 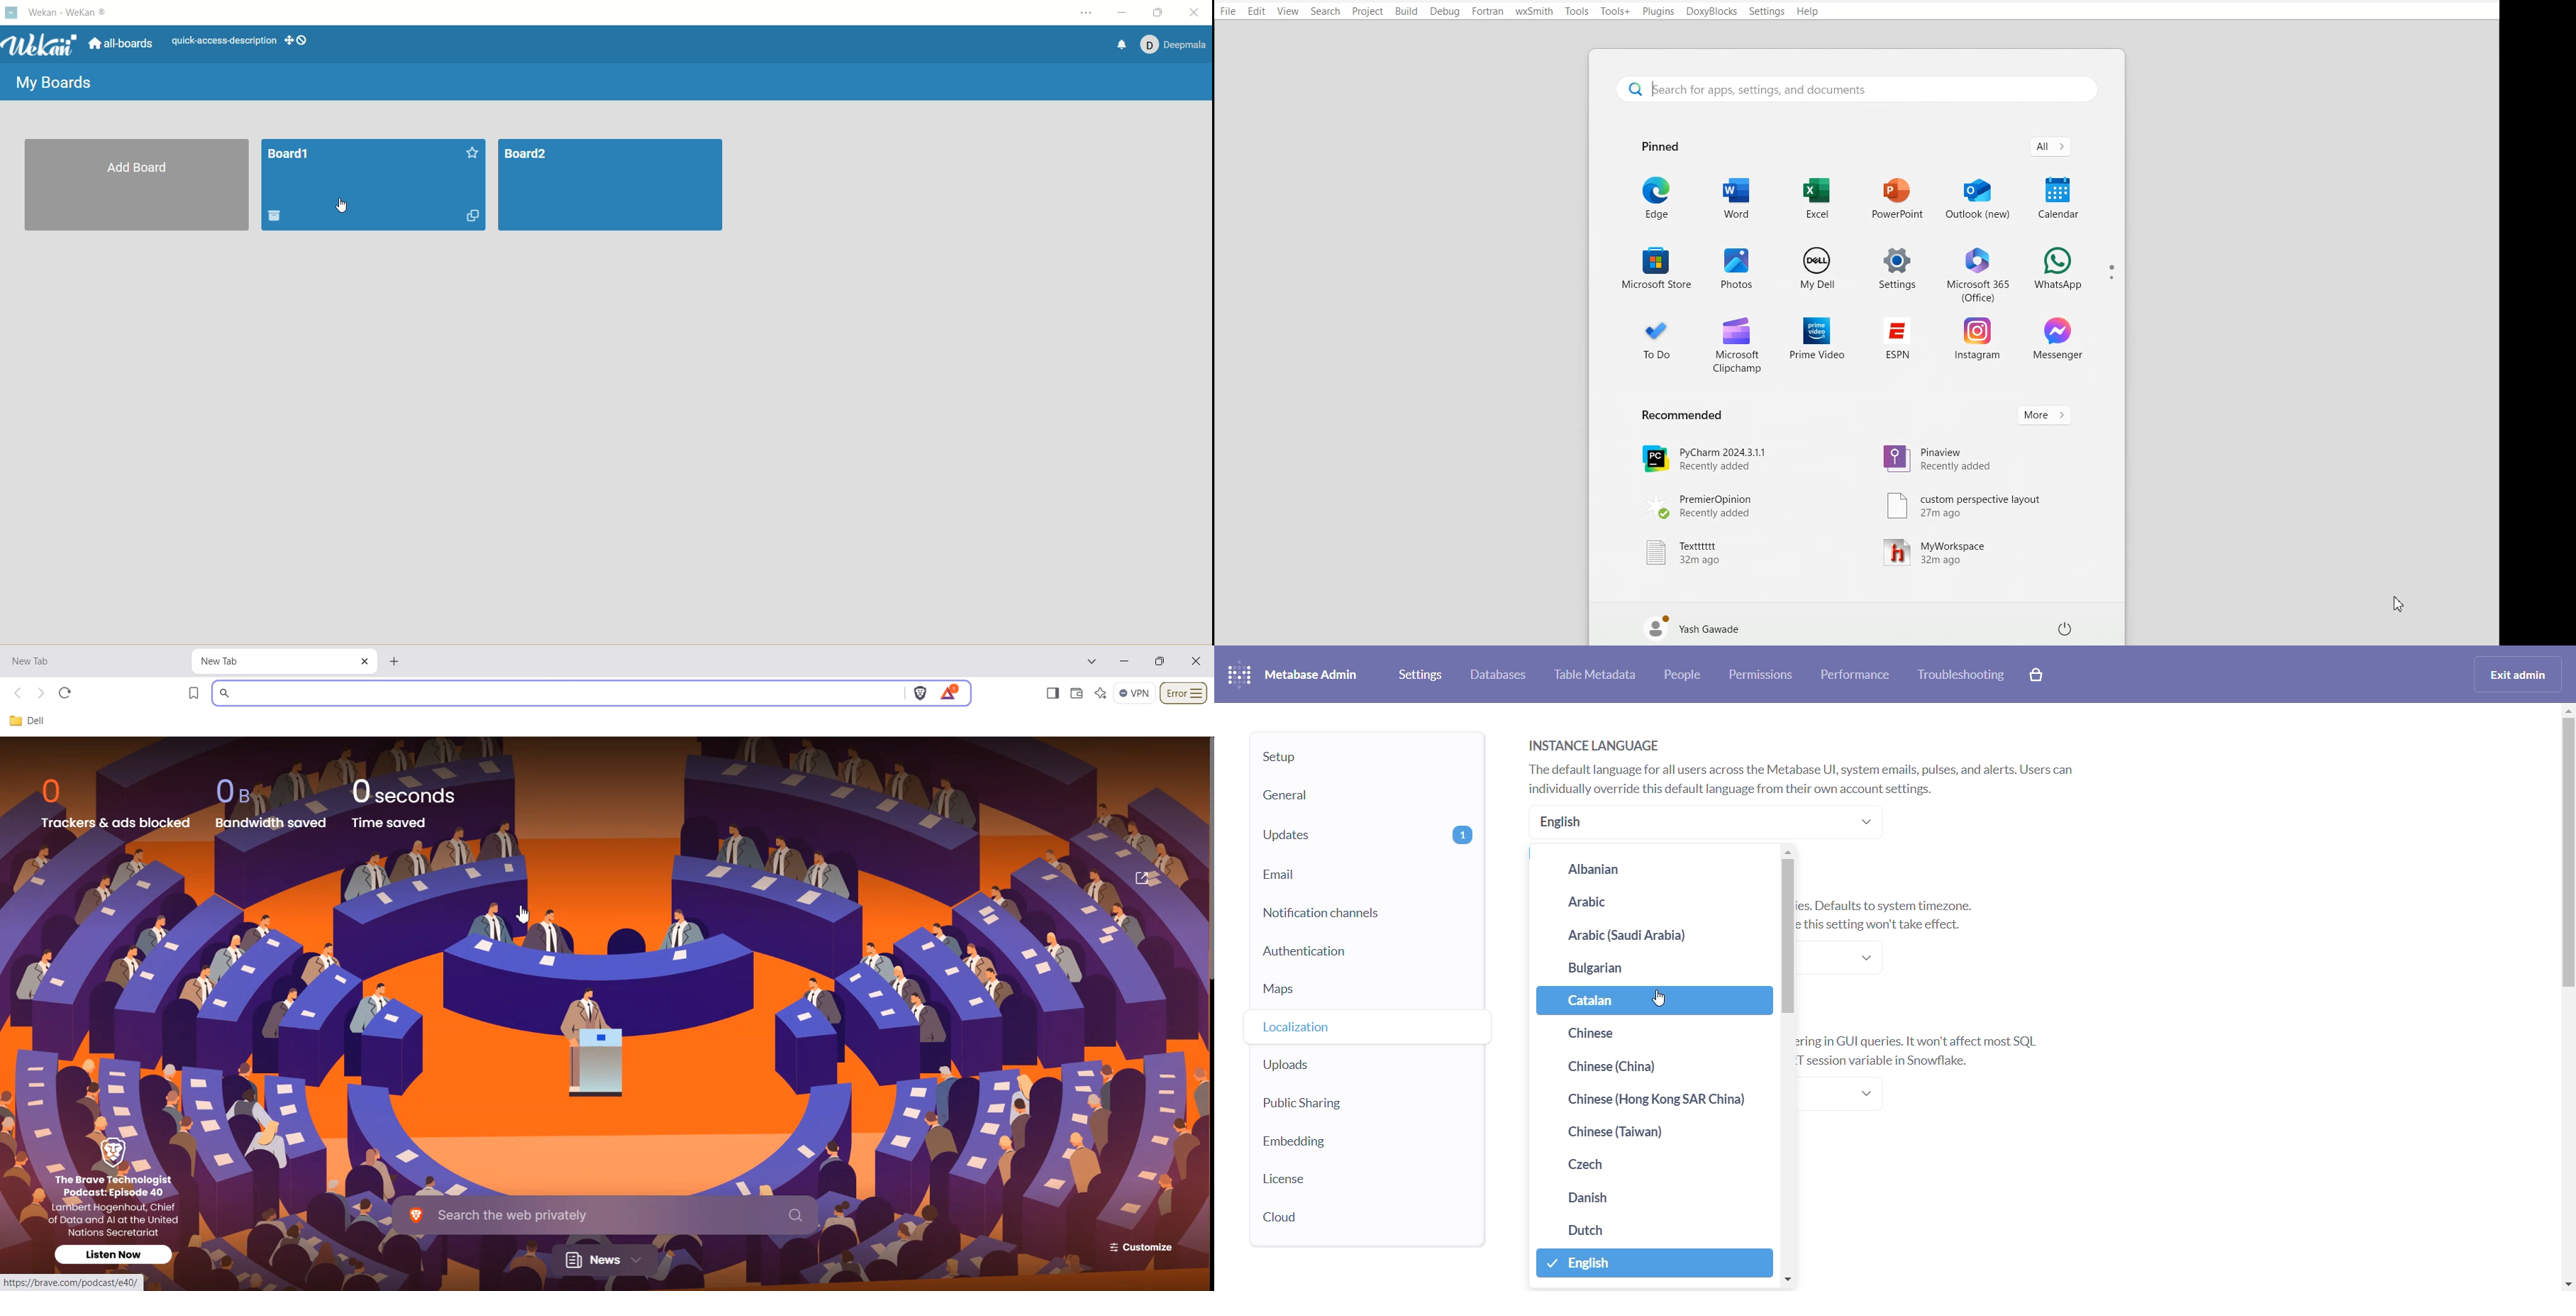 What do you see at coordinates (1358, 1143) in the screenshot?
I see `embedding` at bounding box center [1358, 1143].